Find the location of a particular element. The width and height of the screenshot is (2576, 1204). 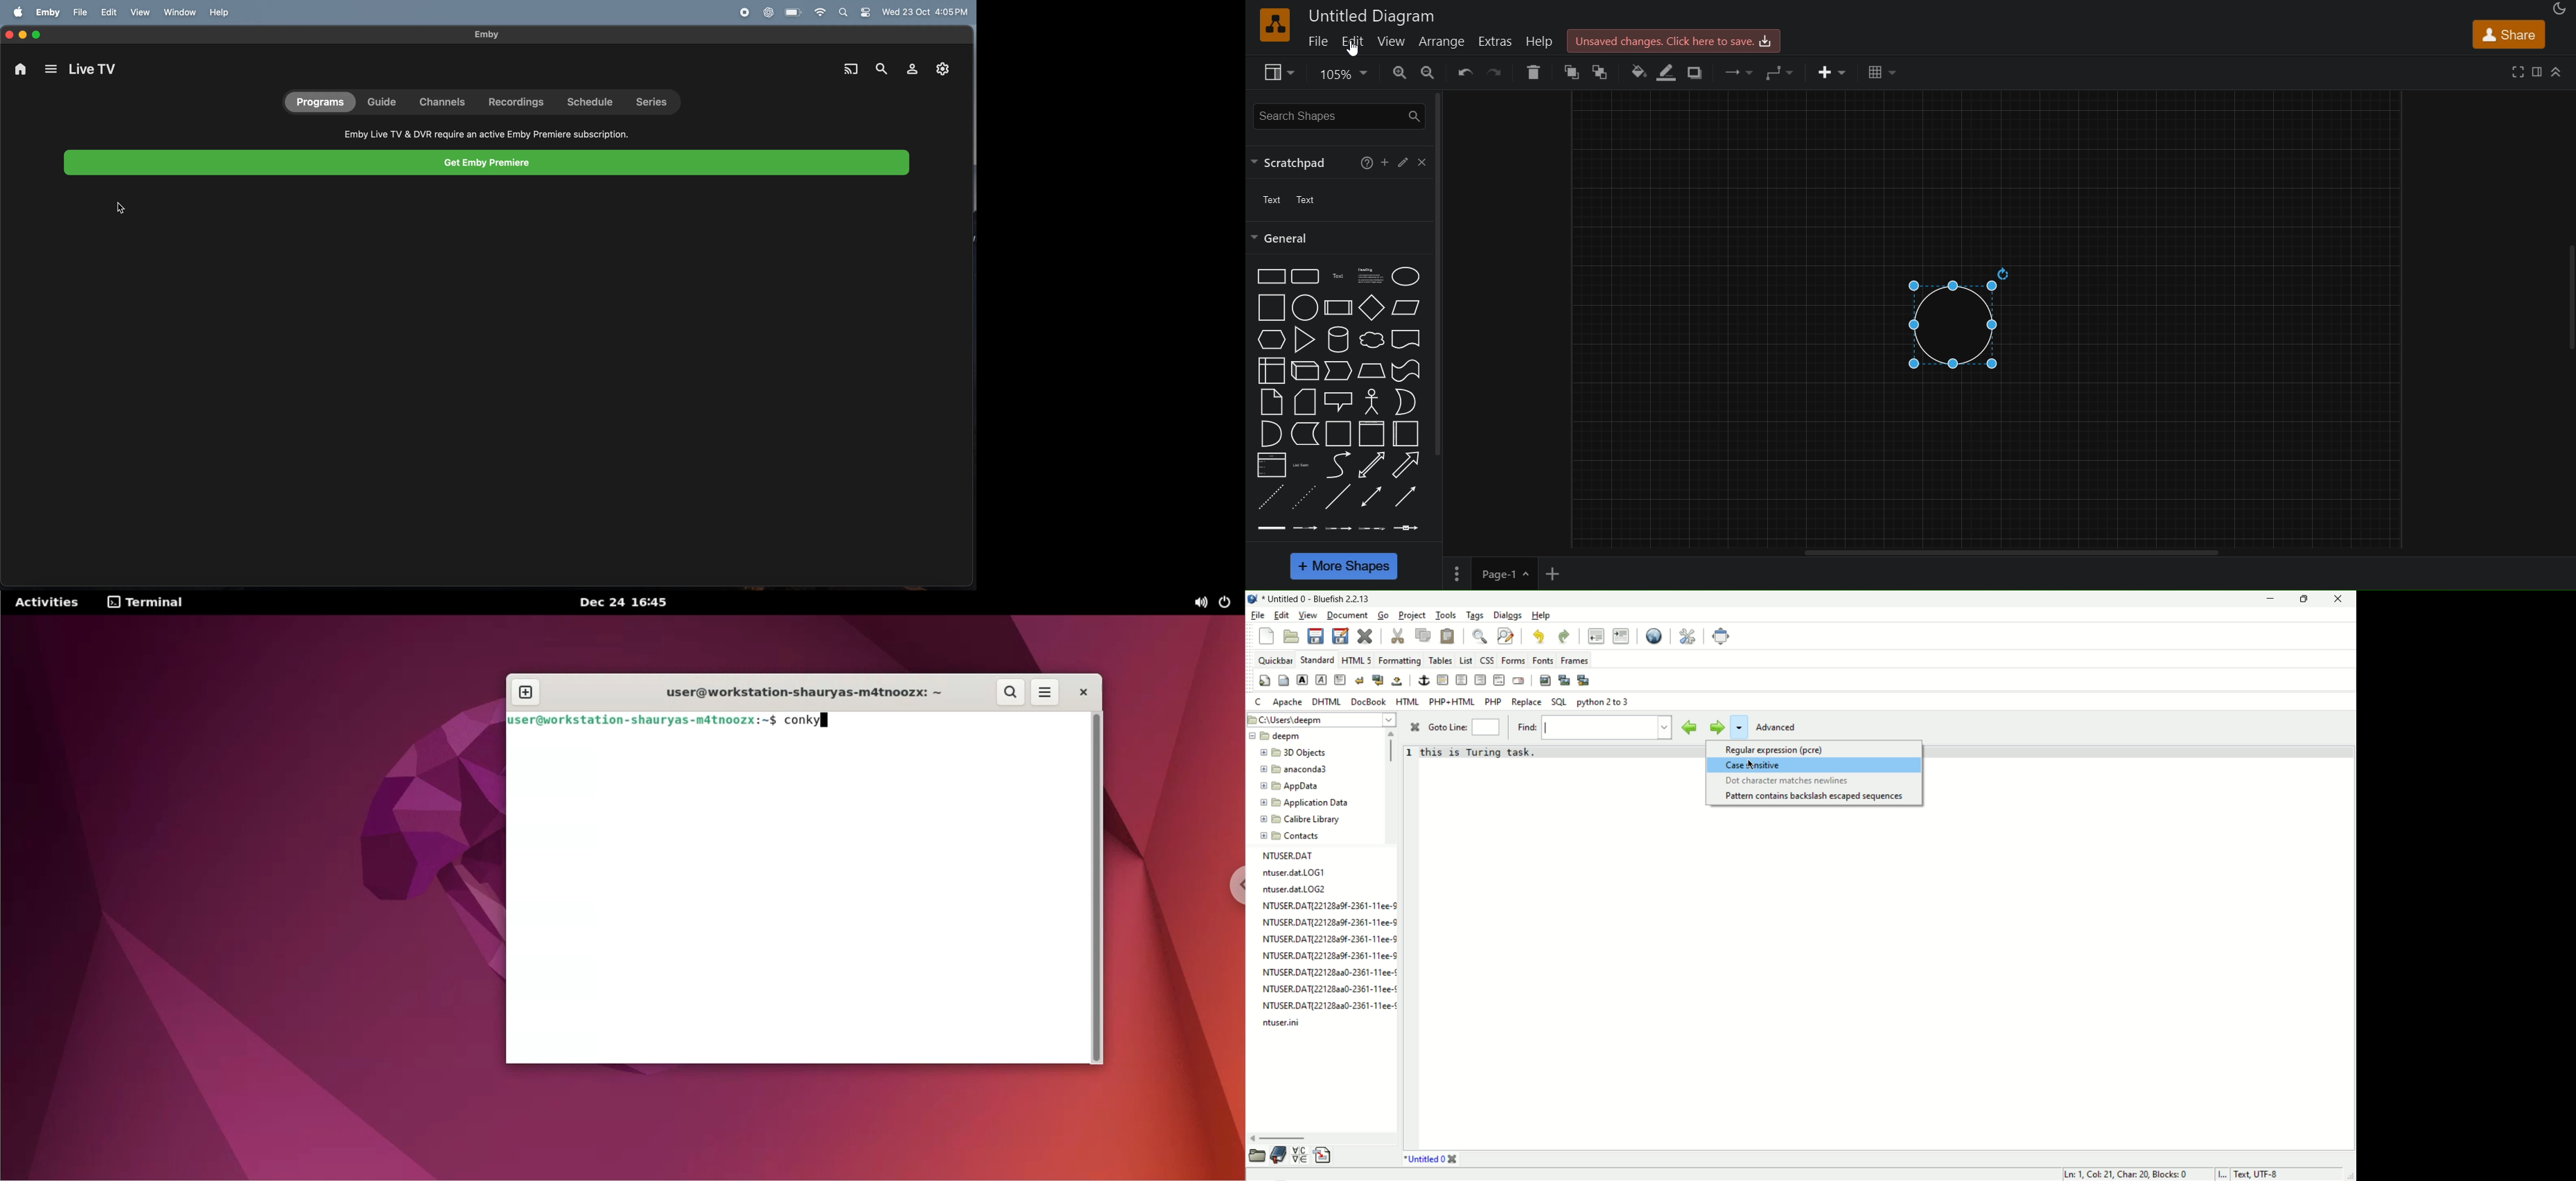

edit is located at coordinates (1354, 44).